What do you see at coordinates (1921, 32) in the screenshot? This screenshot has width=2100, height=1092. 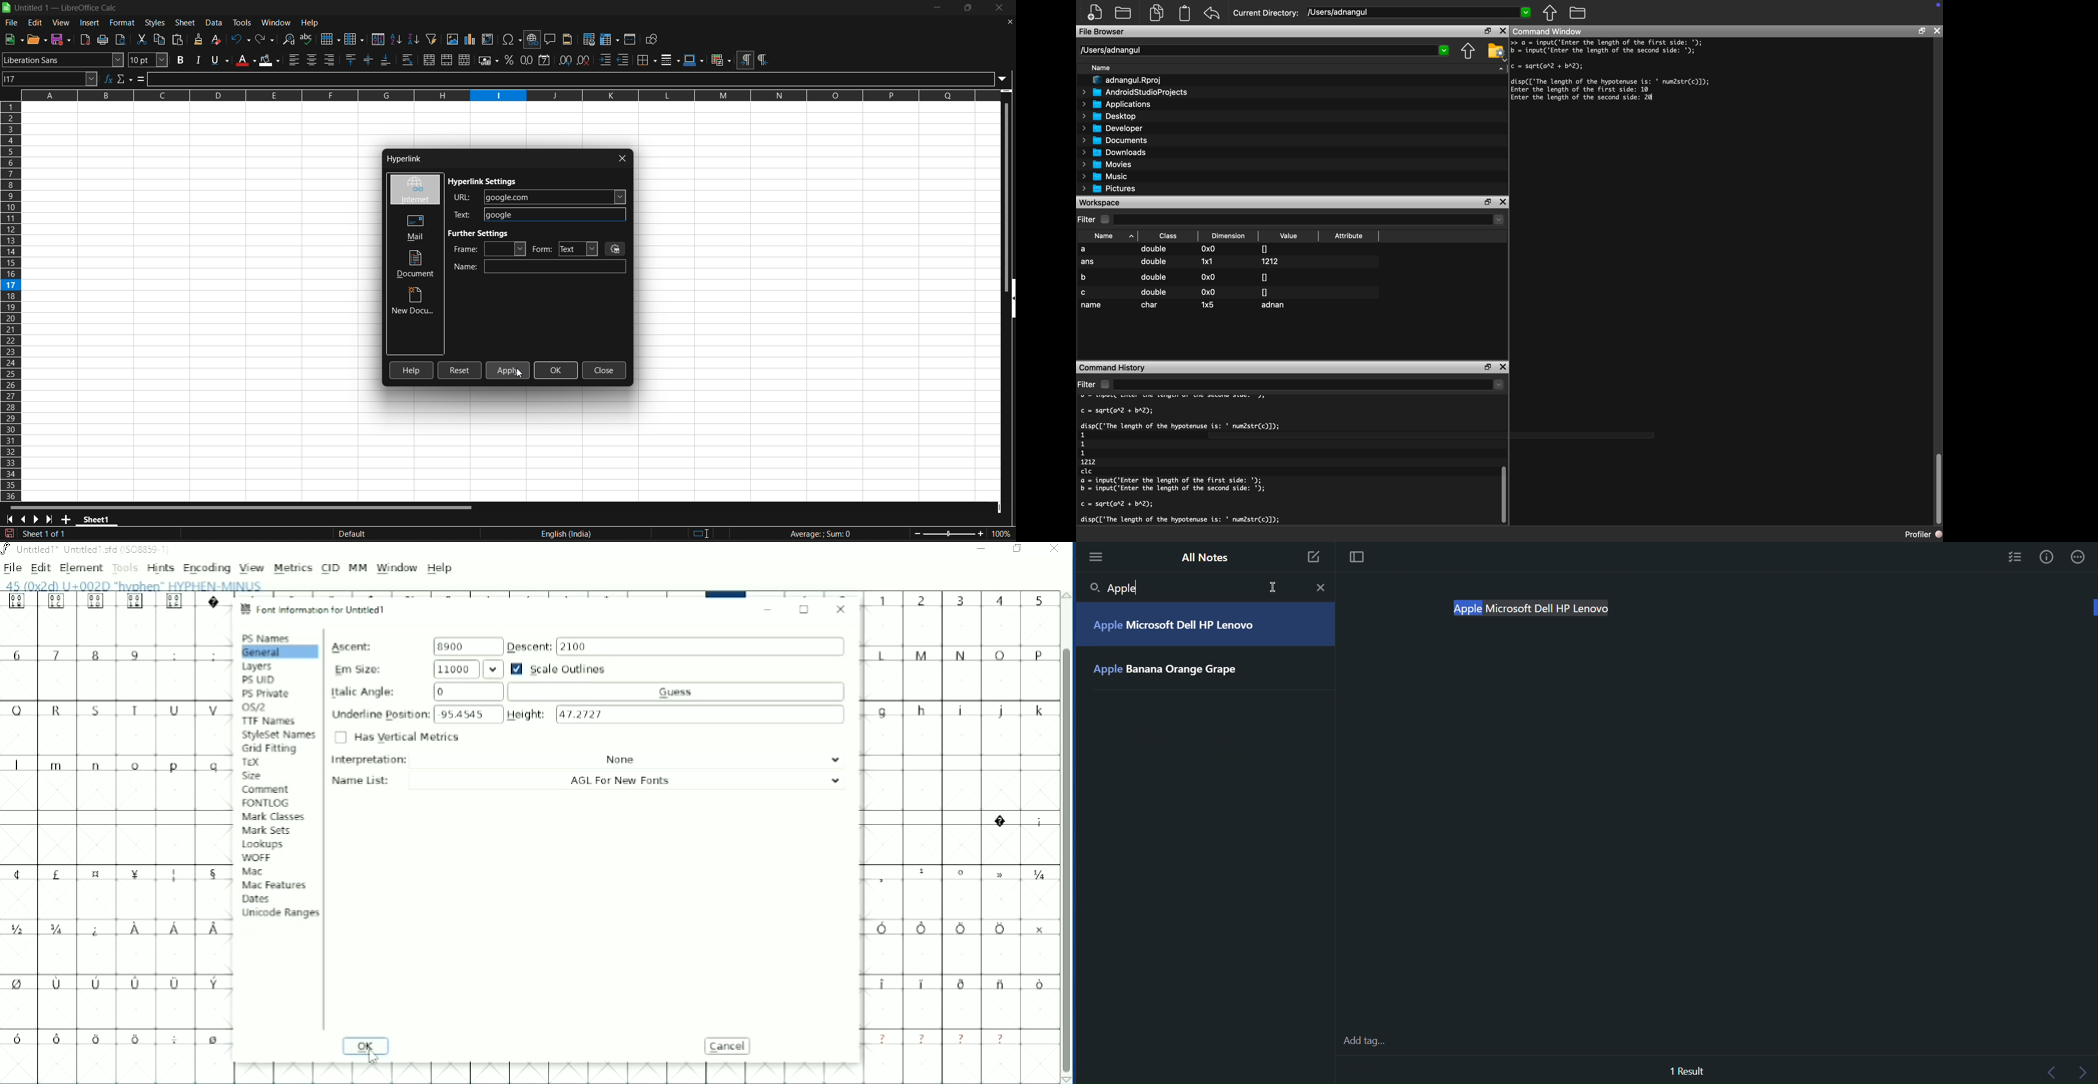 I see `restore down` at bounding box center [1921, 32].